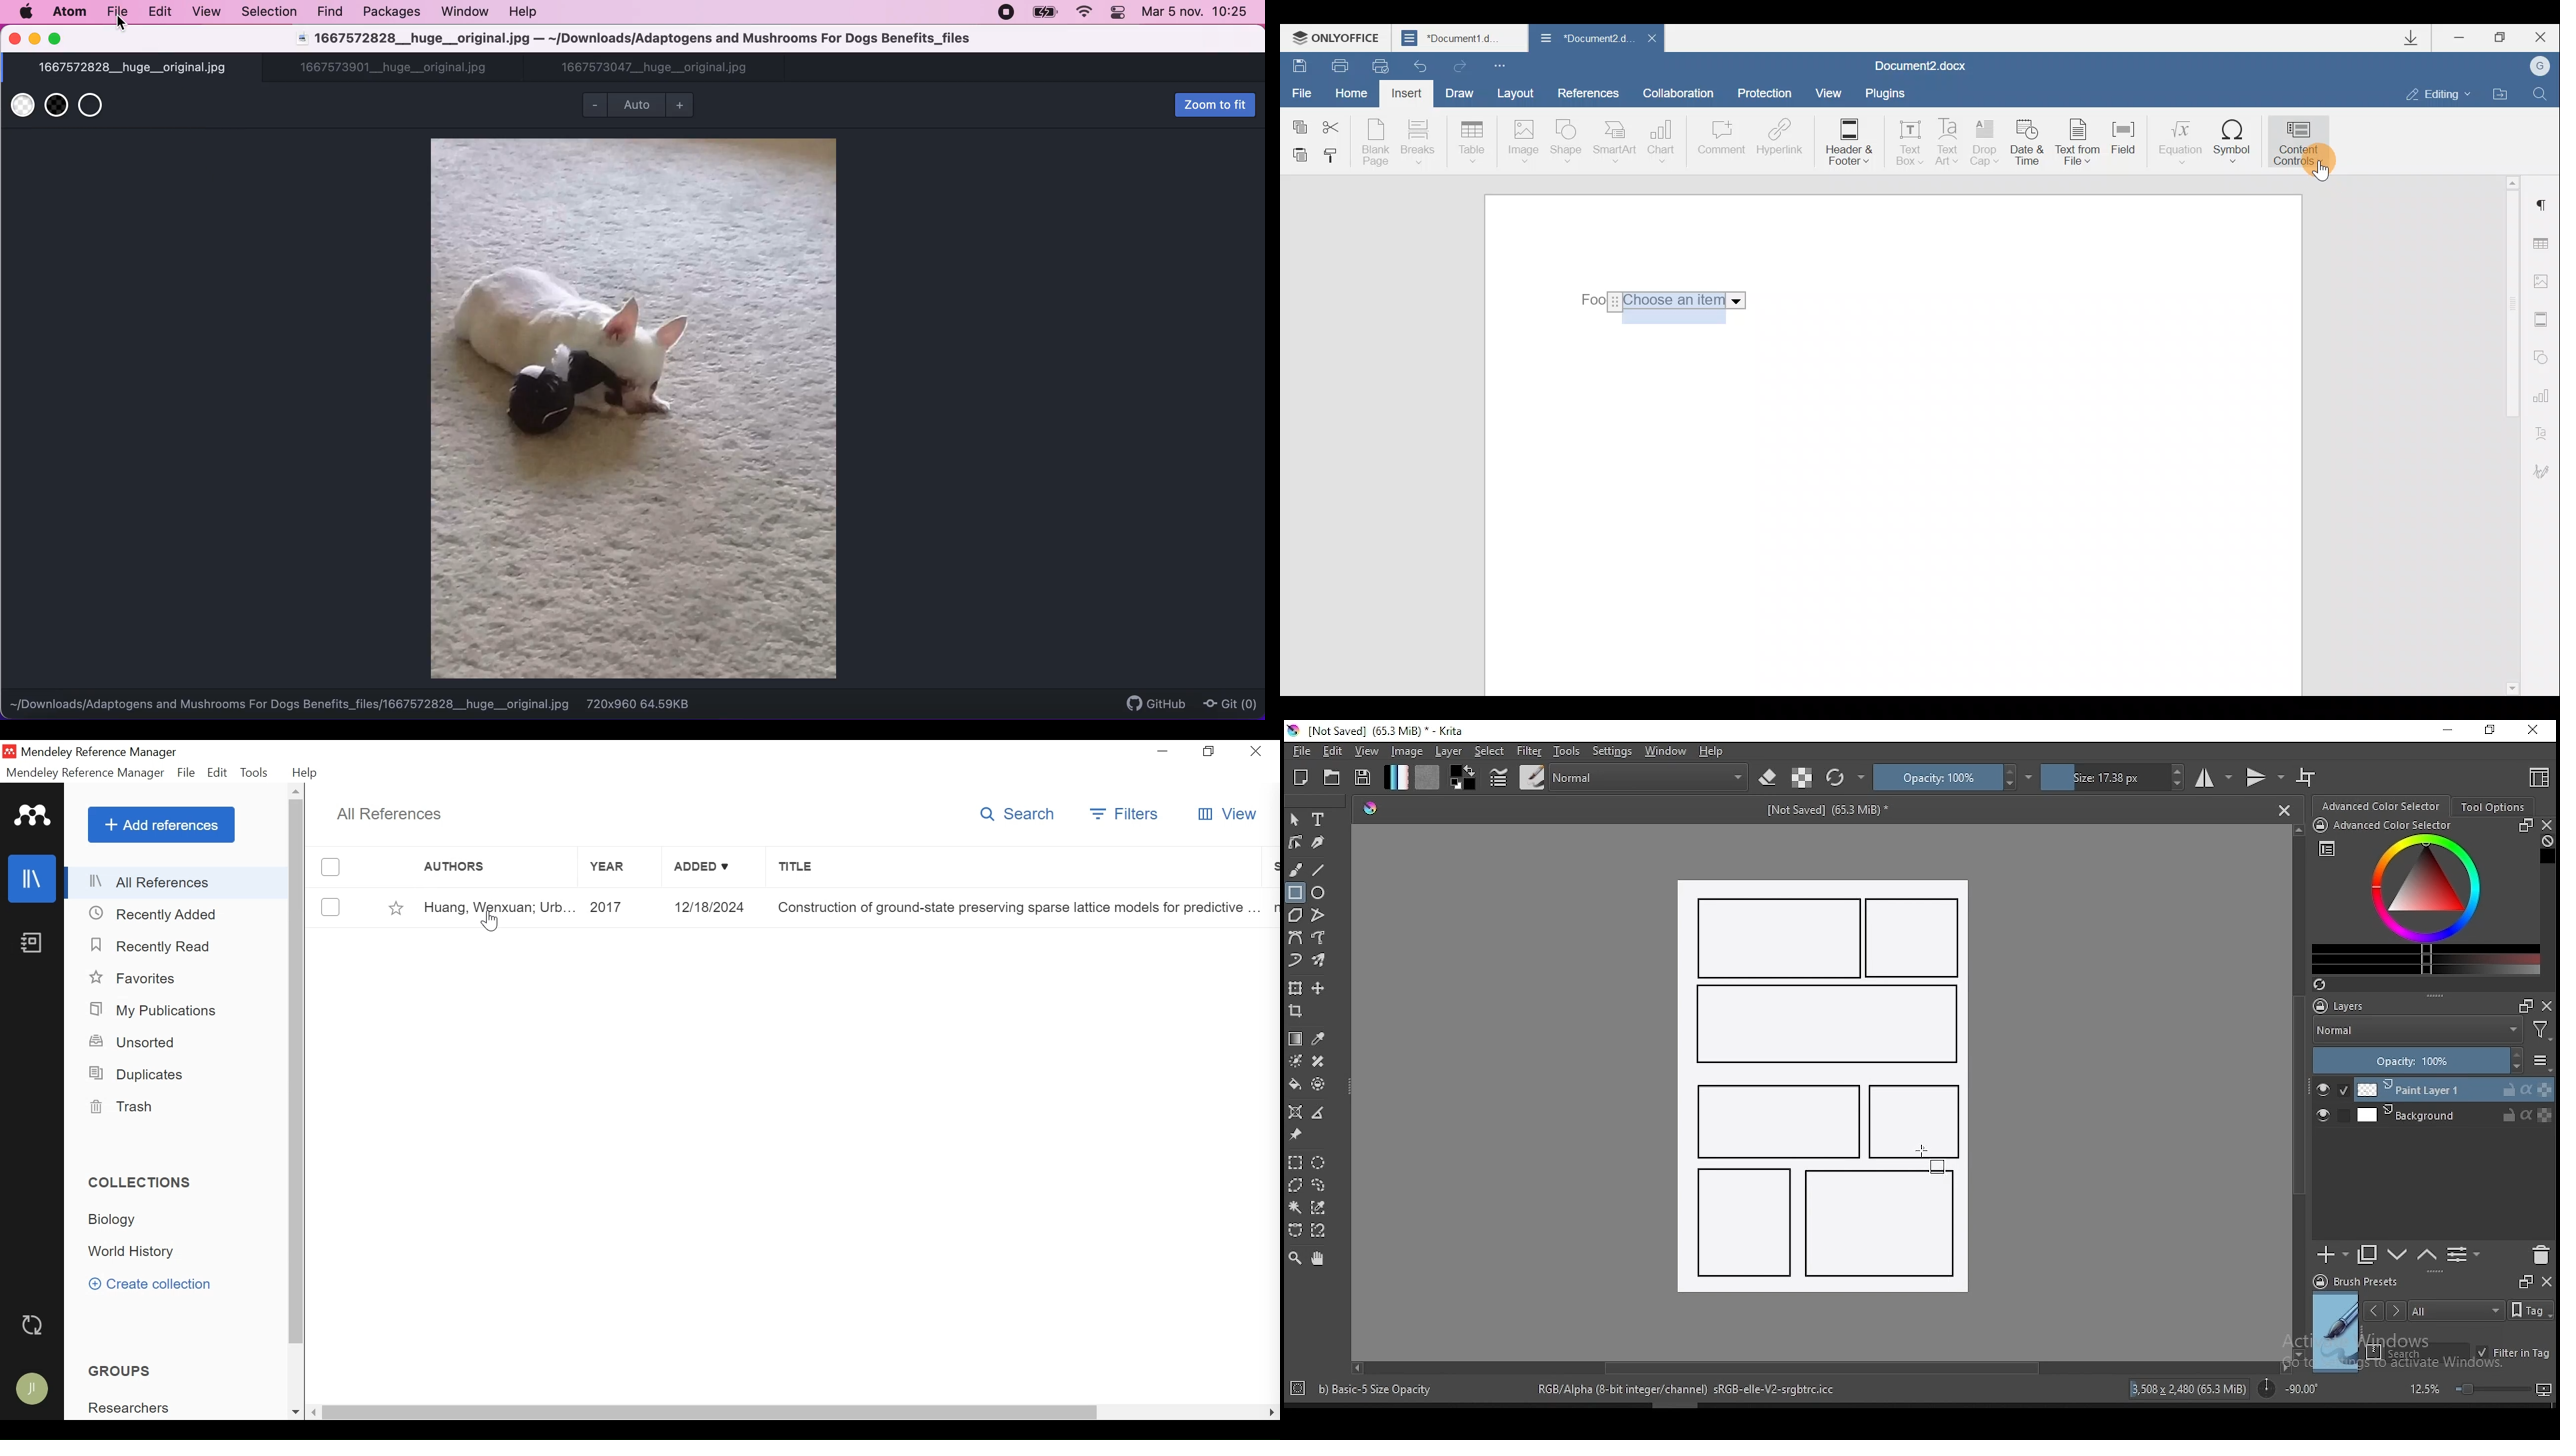 This screenshot has width=2576, height=1456. I want to click on Save, so click(1295, 64).